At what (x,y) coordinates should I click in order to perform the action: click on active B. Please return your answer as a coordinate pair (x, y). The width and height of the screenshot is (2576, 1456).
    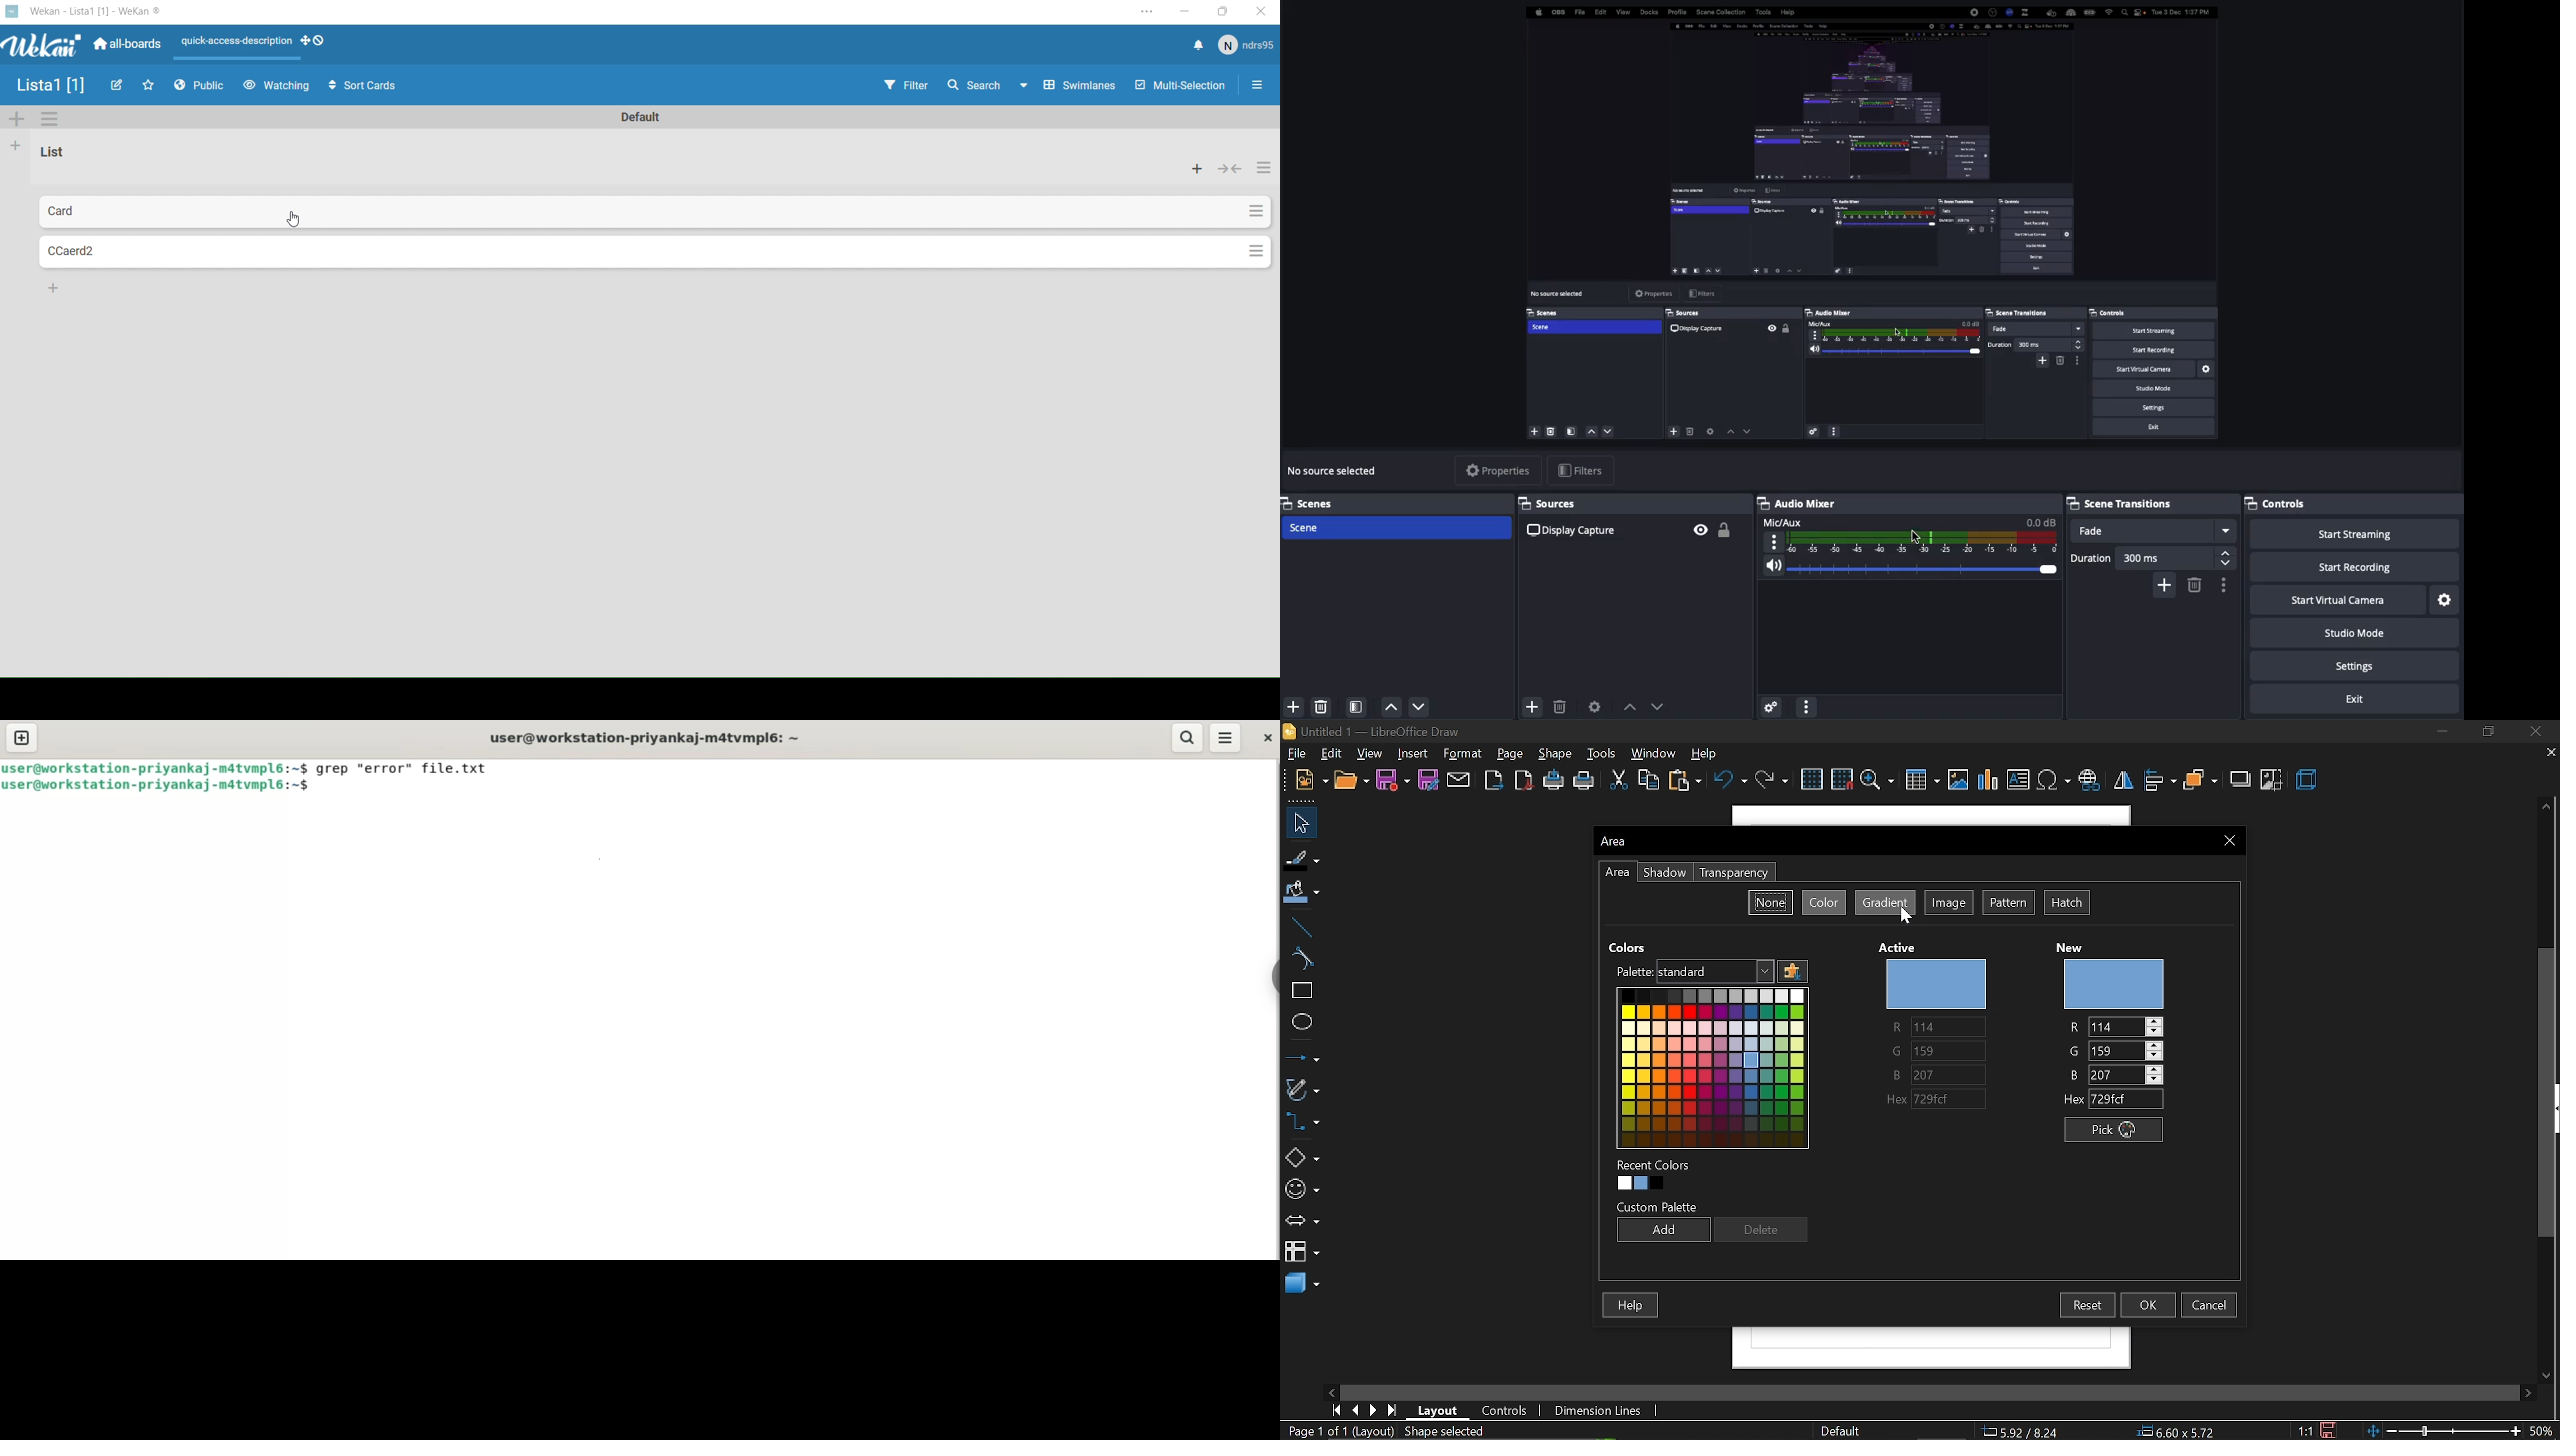
    Looking at the image, I should click on (1930, 1074).